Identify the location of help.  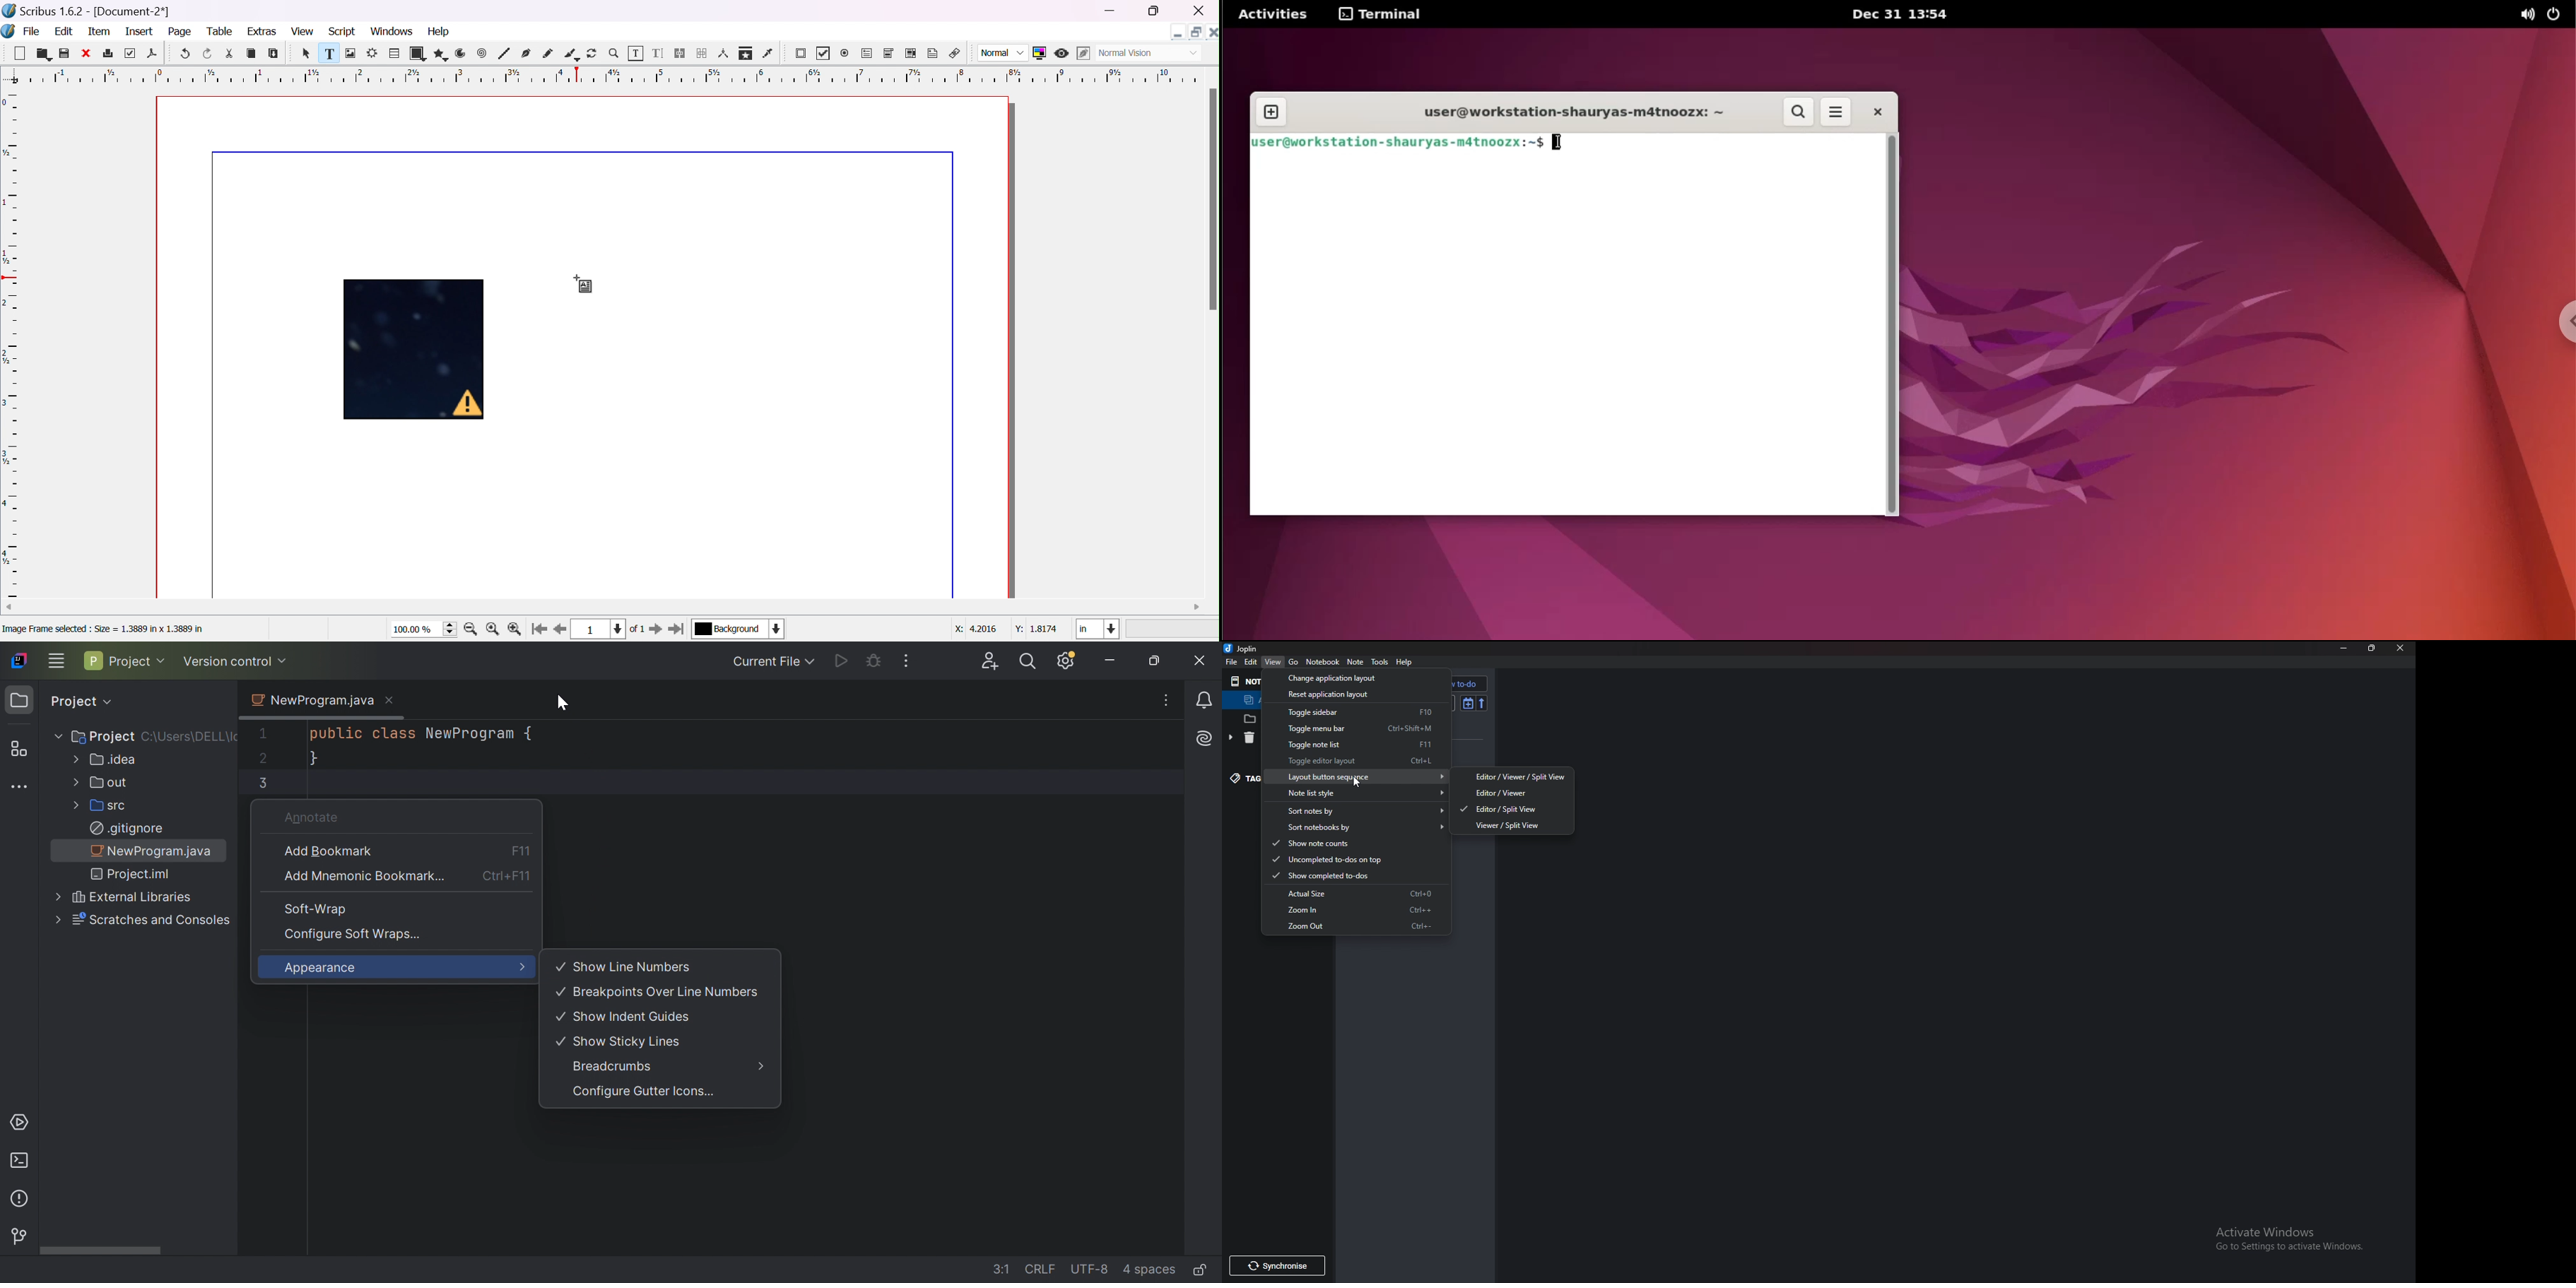
(441, 31).